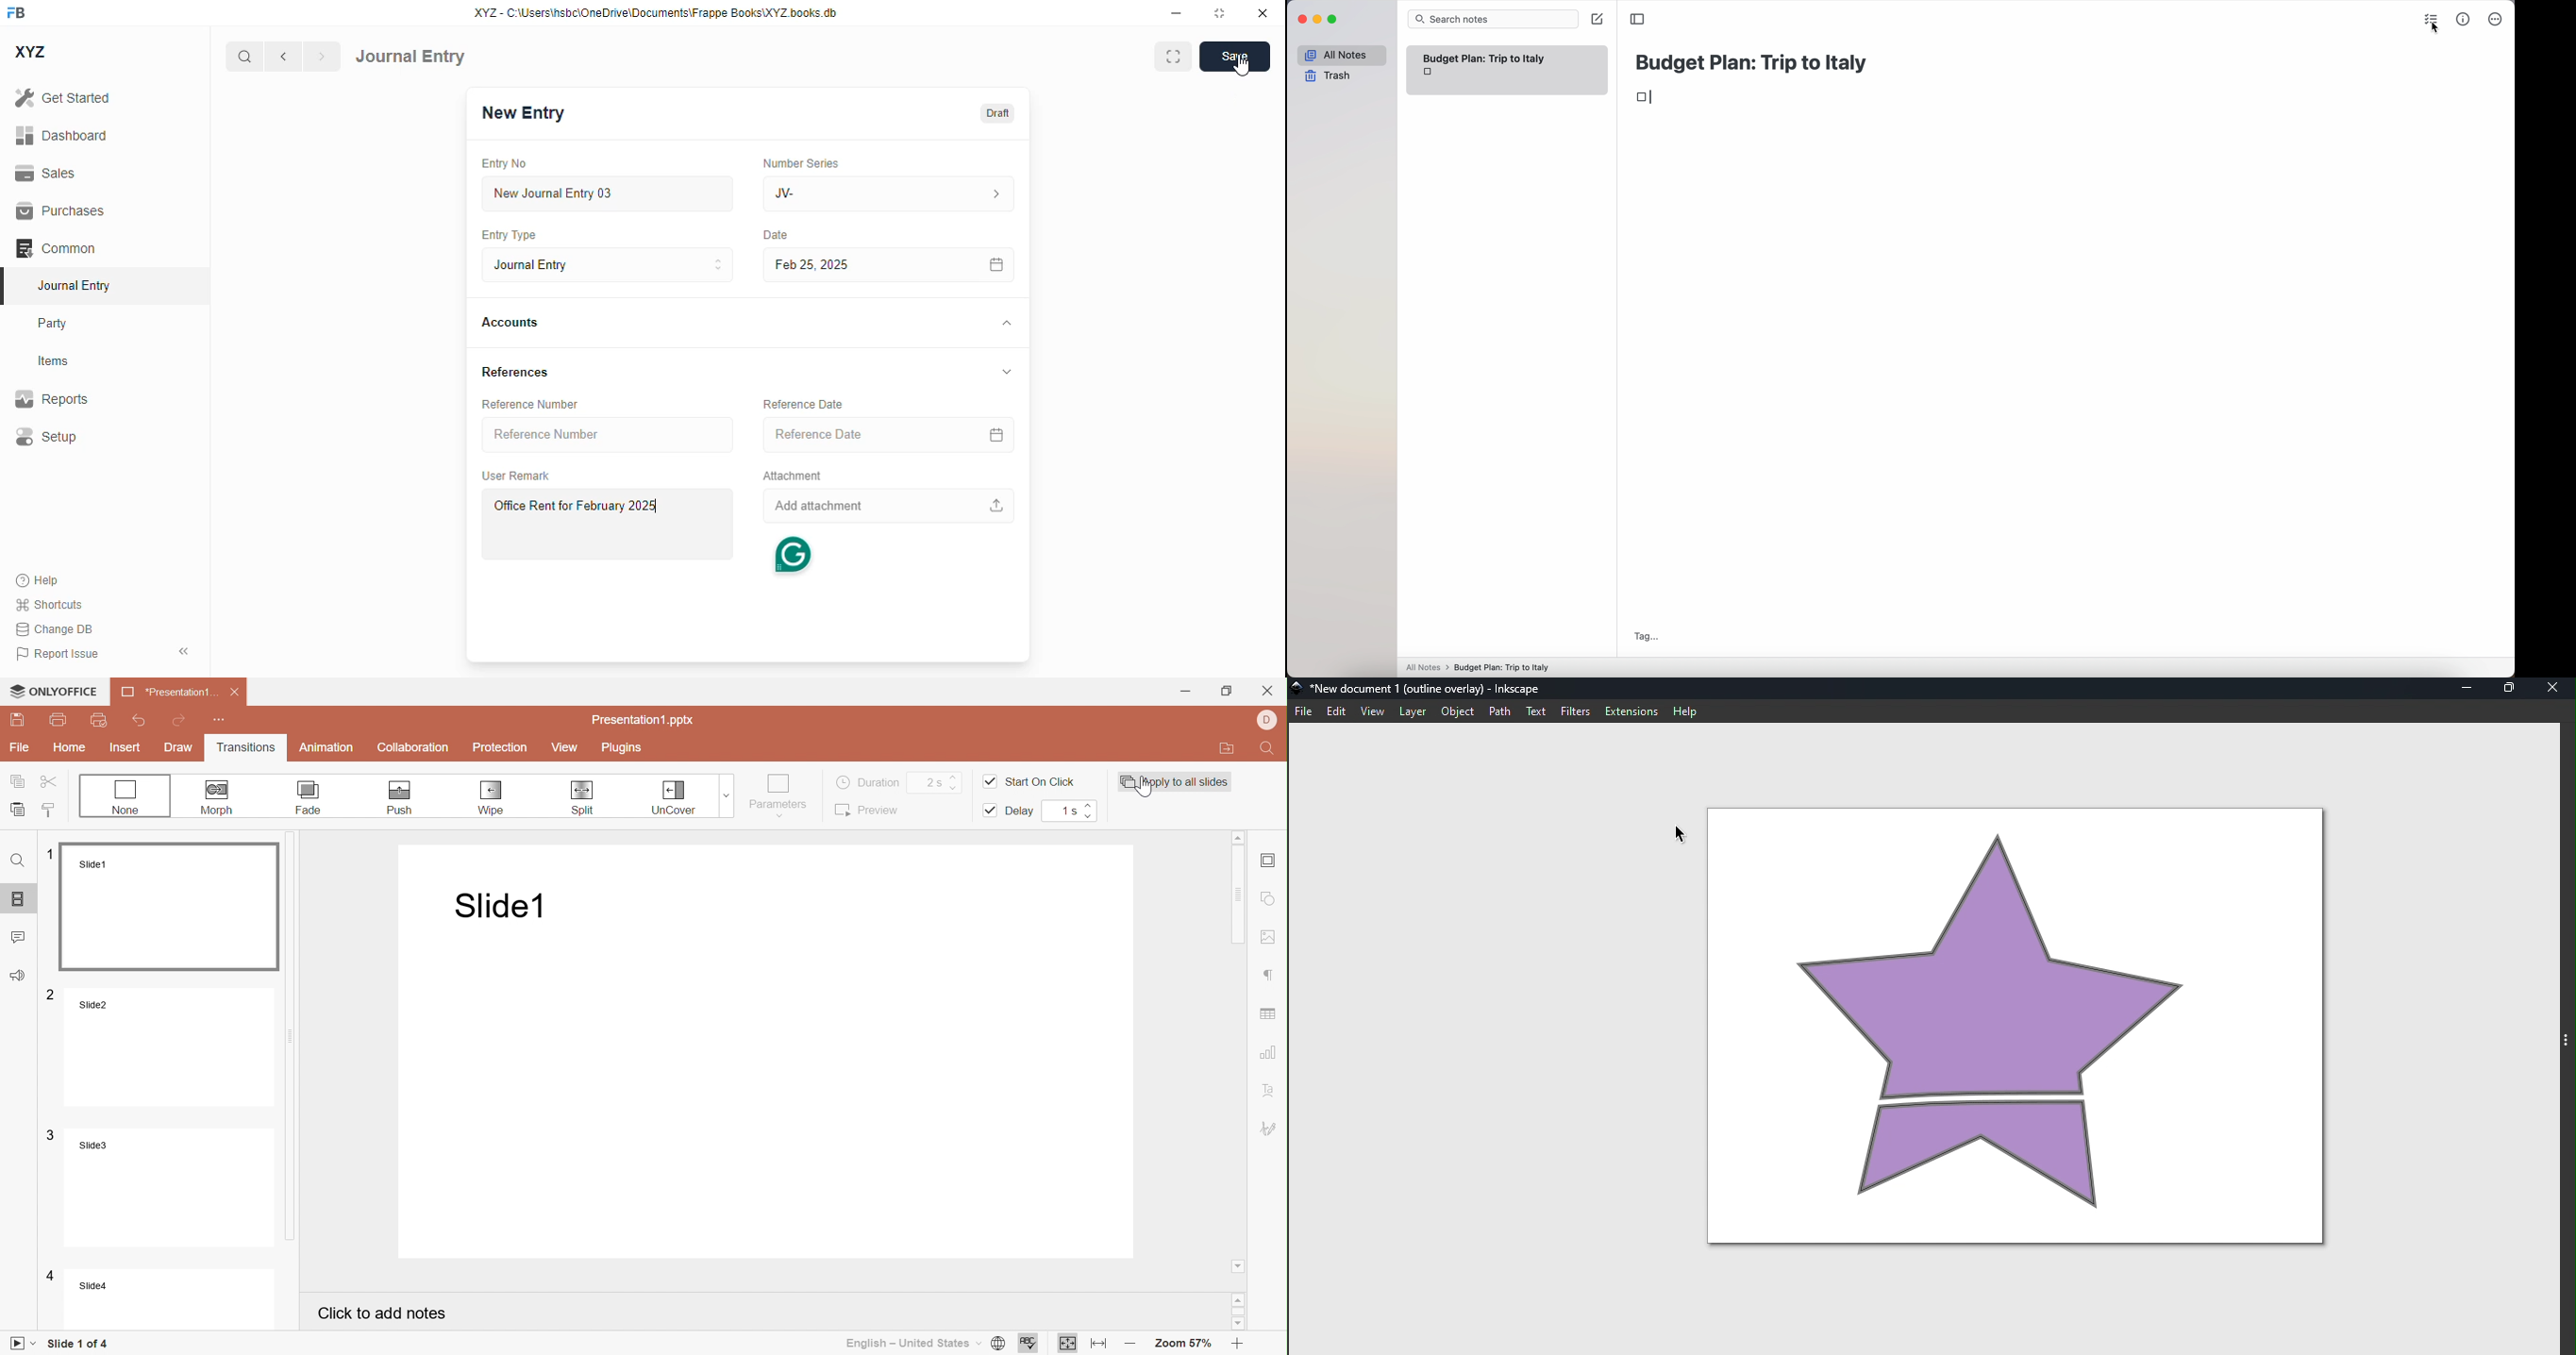 This screenshot has width=2576, height=1372. I want to click on feb 25, 2025, so click(862, 264).